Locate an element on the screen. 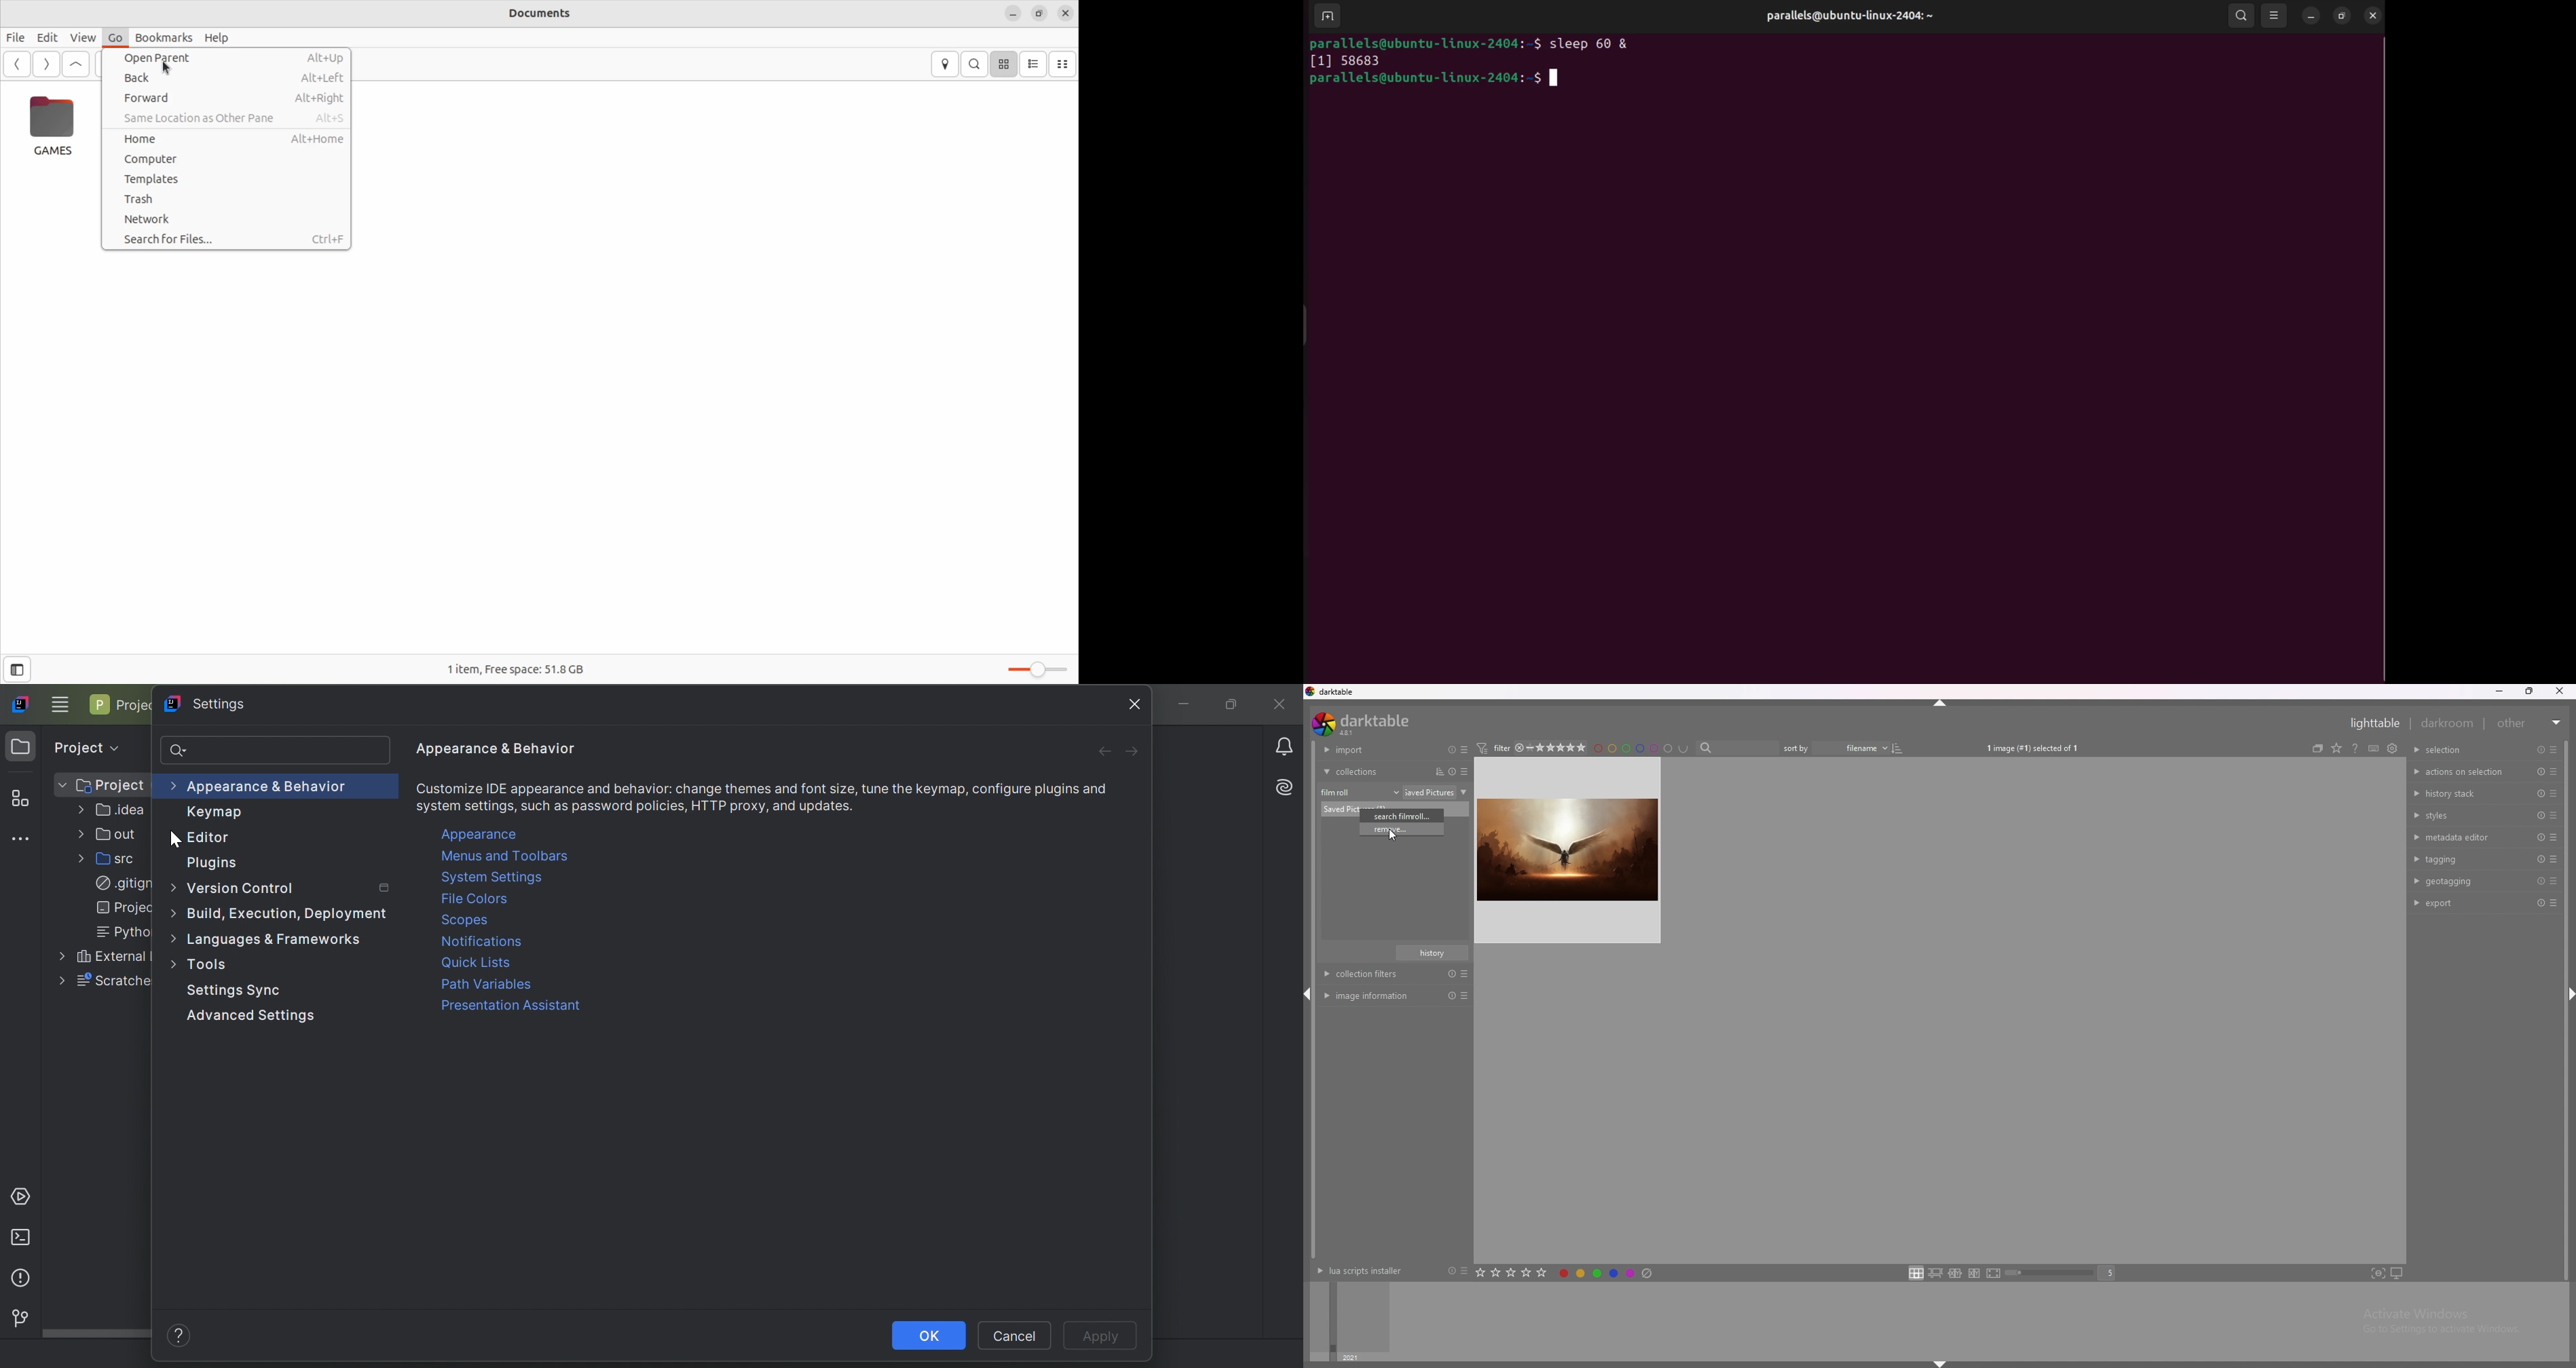  Settings is located at coordinates (231, 989).